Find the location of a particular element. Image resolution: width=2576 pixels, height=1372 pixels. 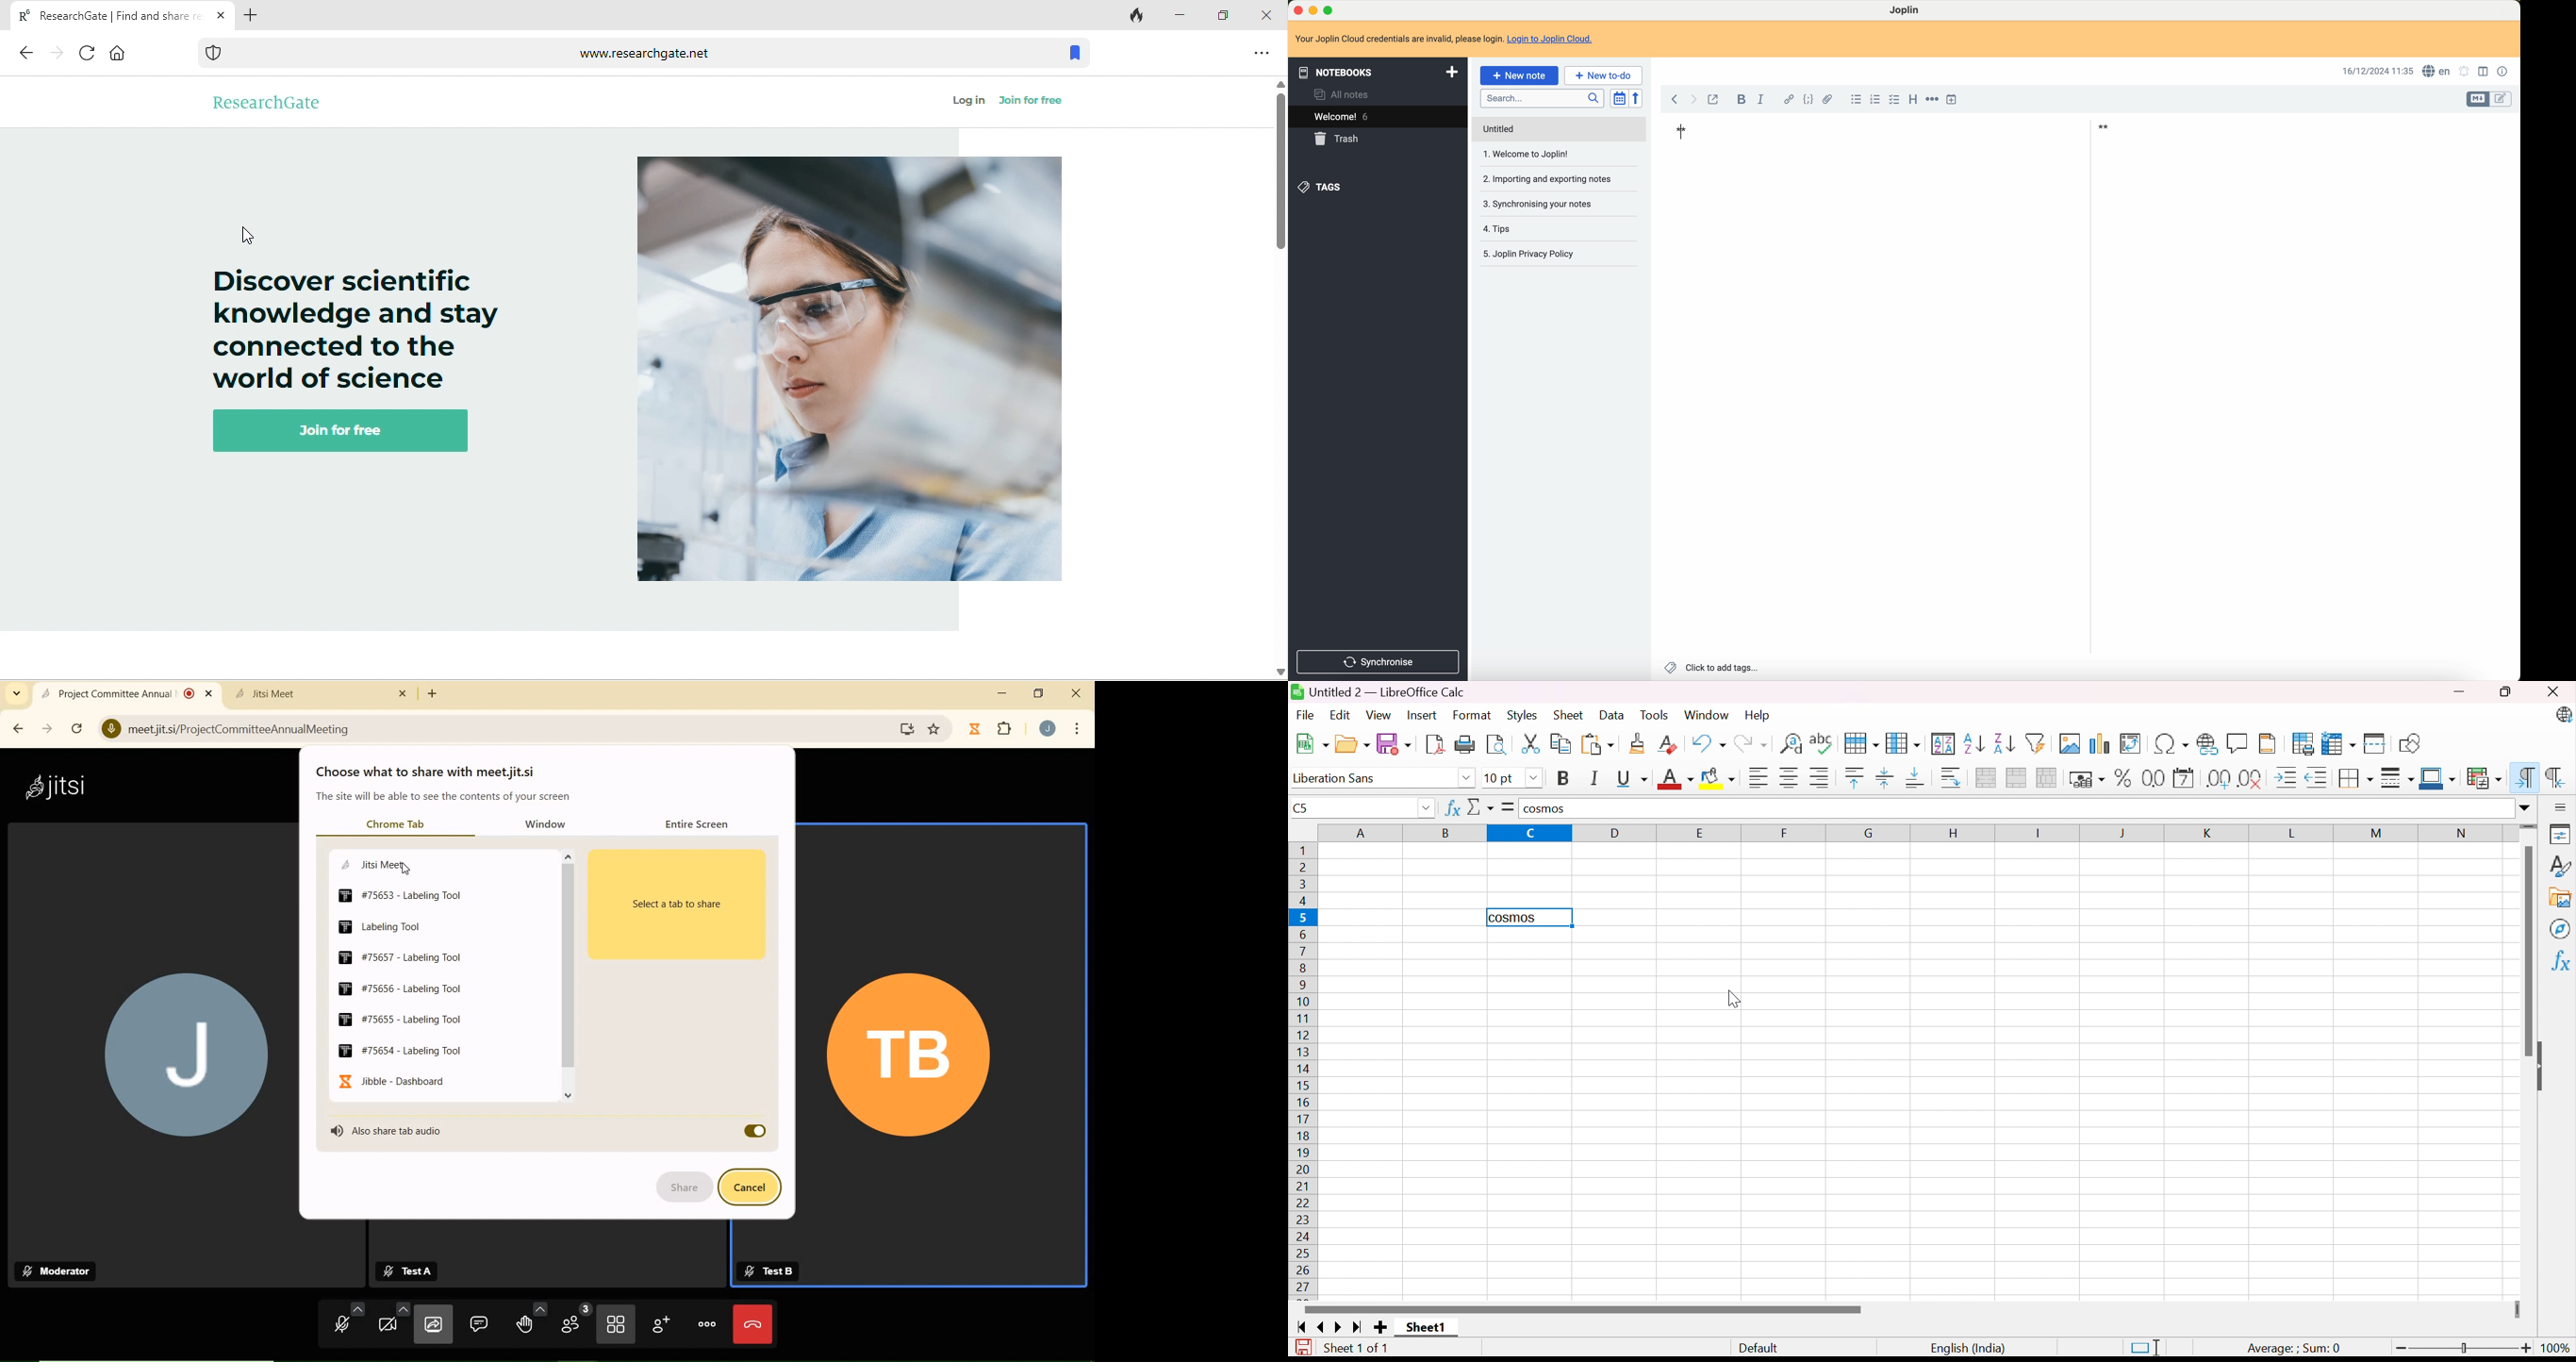

note properties is located at coordinates (2504, 72).